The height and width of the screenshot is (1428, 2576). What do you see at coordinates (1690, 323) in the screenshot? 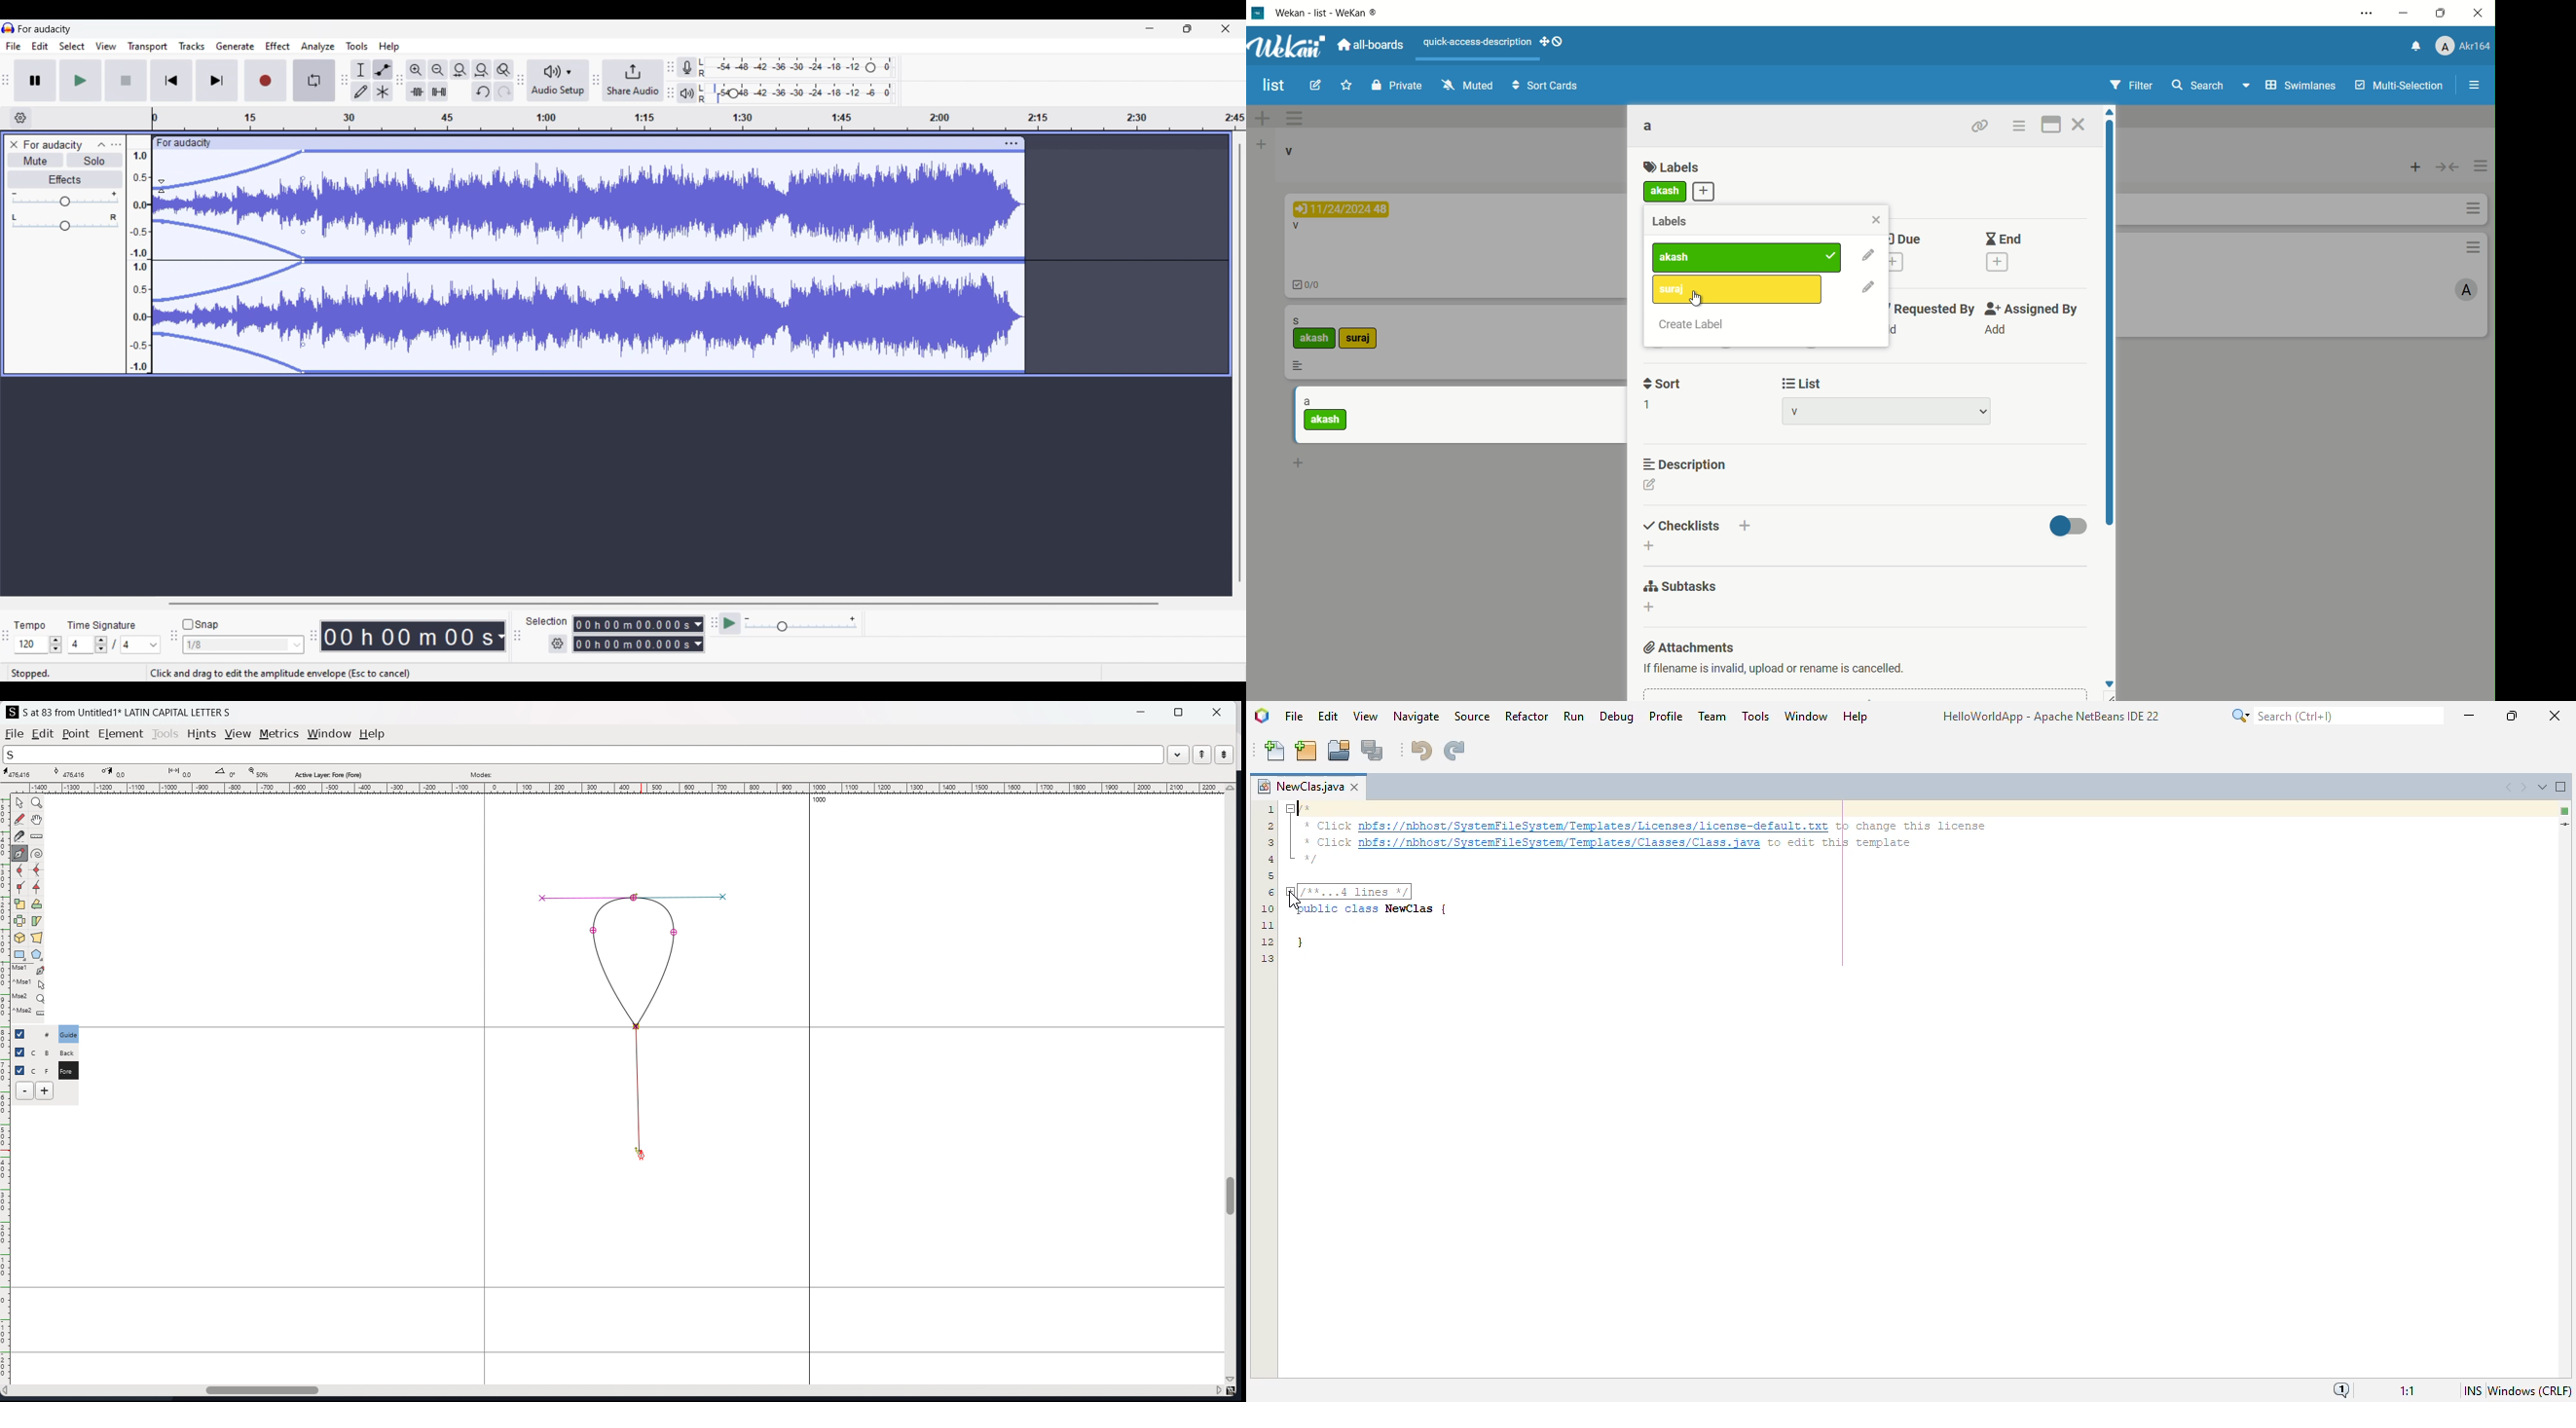
I see `create label` at bounding box center [1690, 323].